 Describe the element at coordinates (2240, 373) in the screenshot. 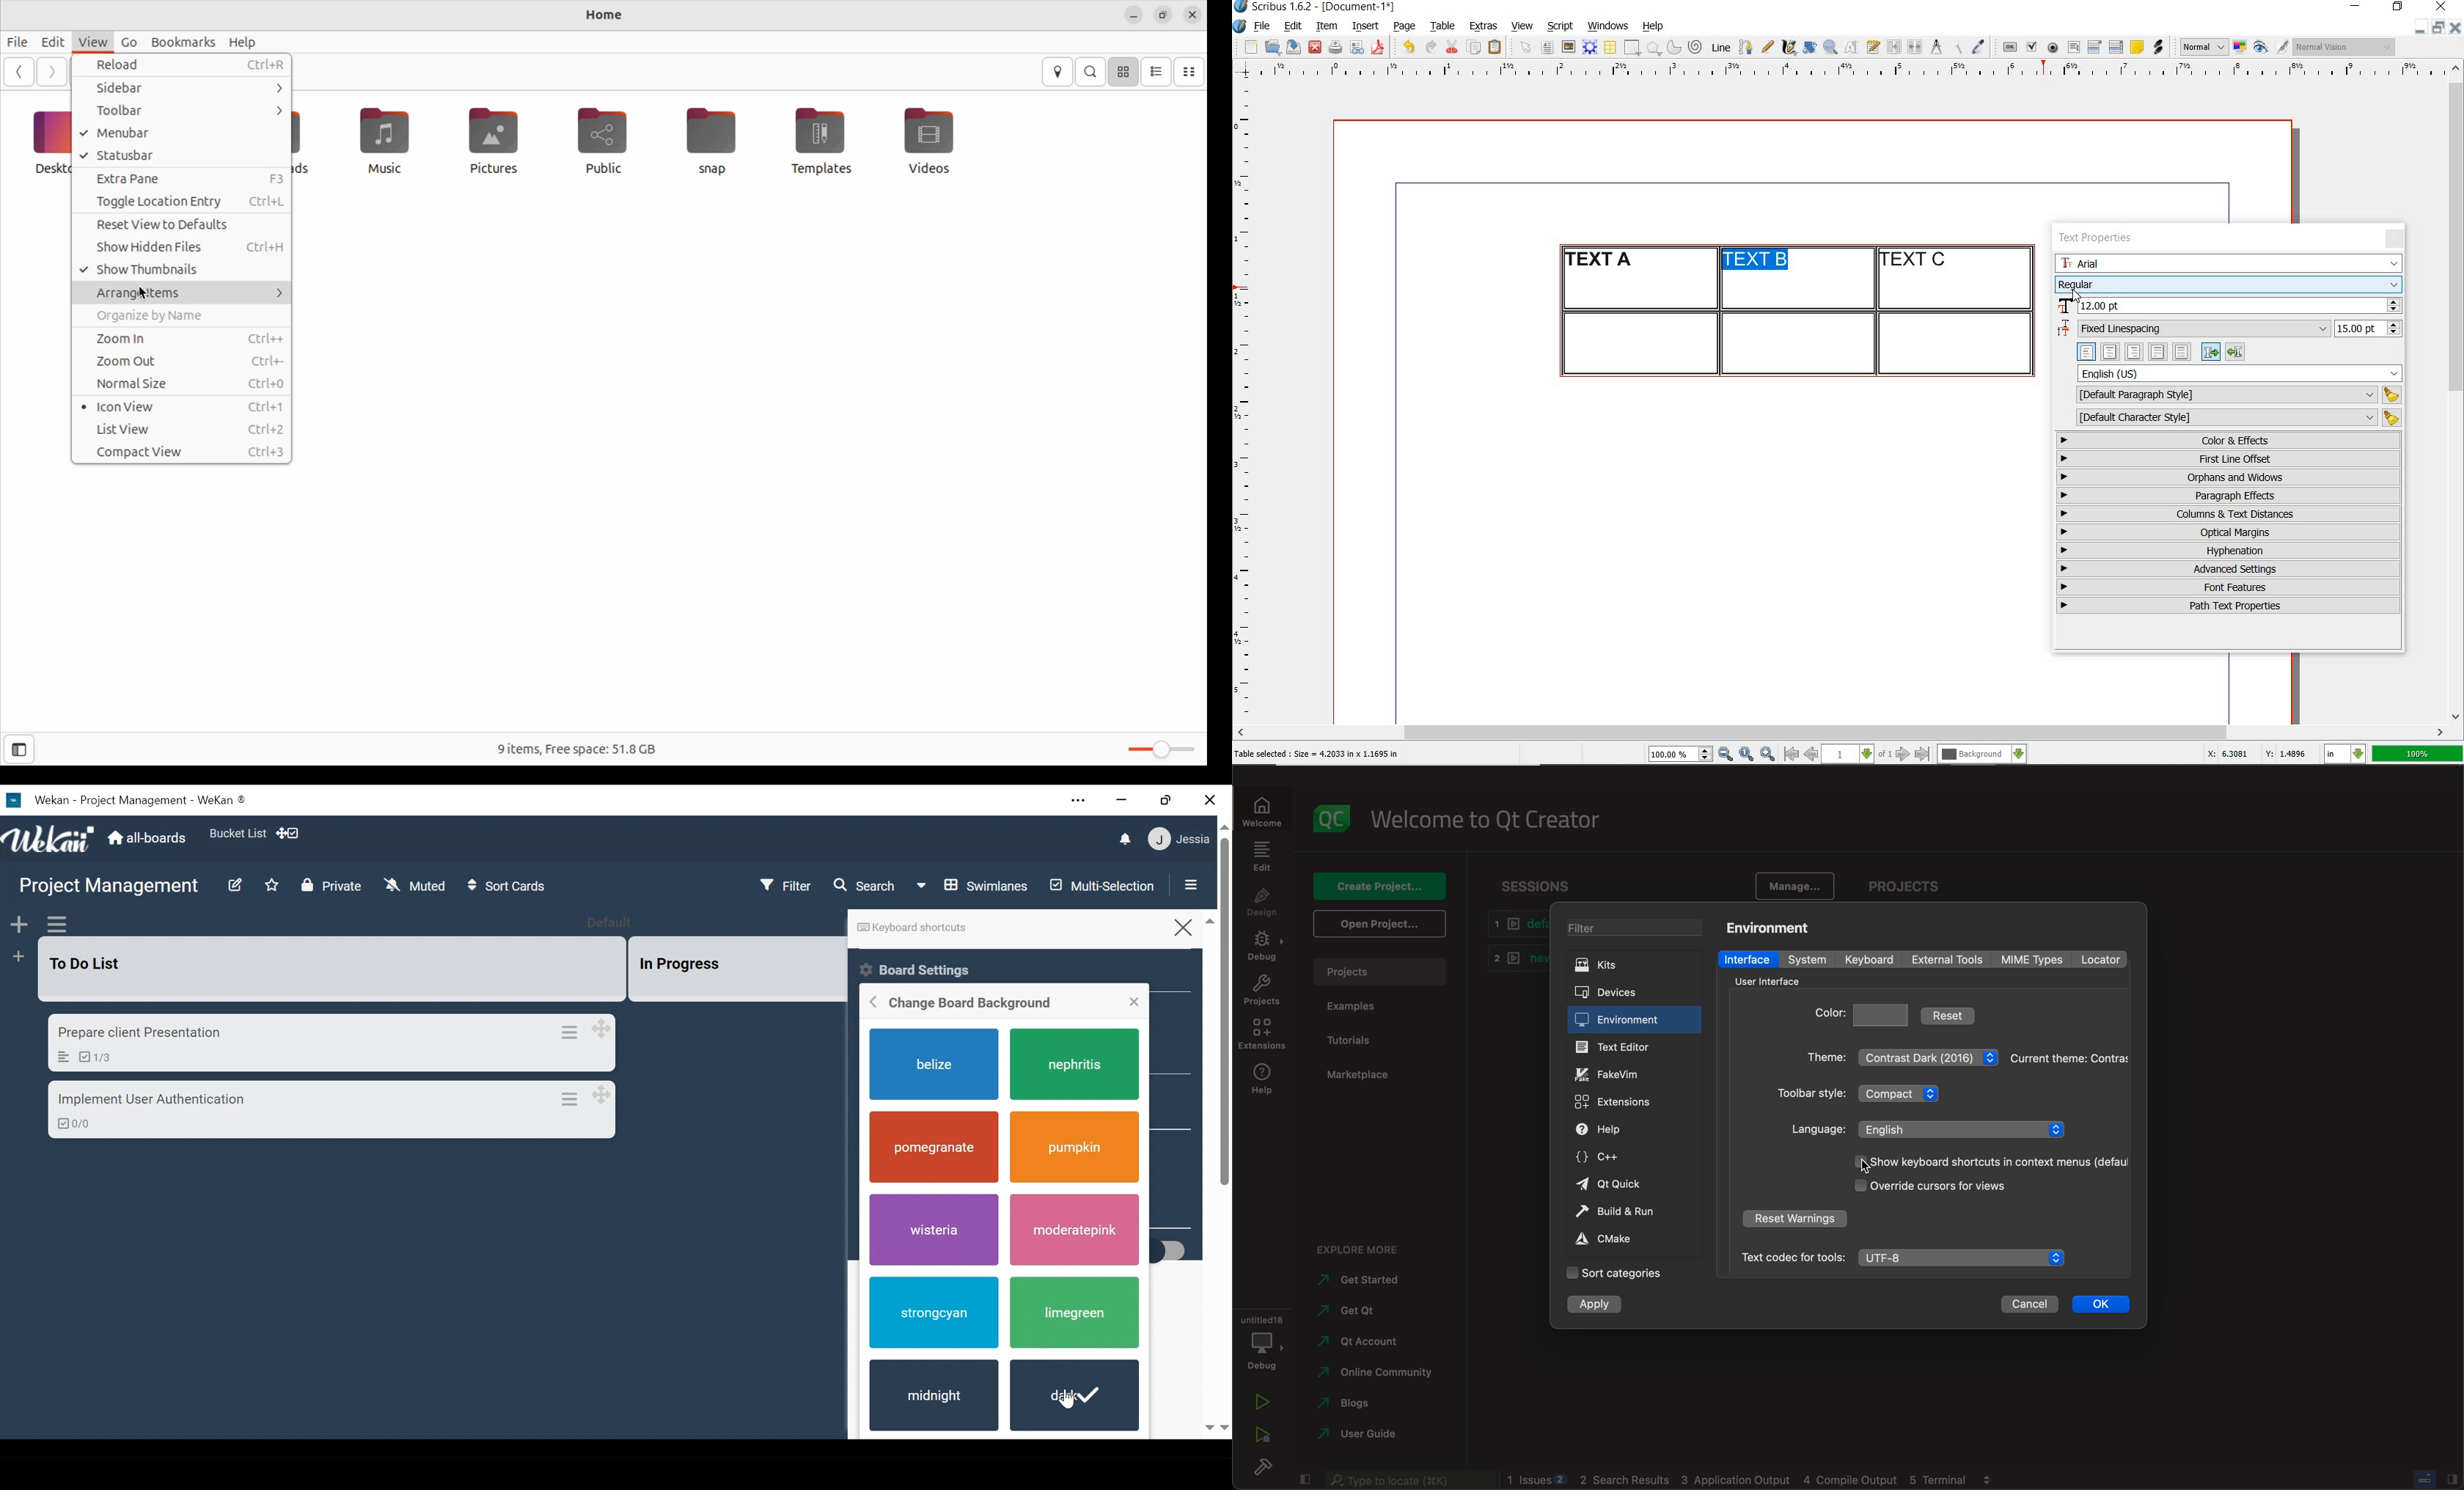

I see `text language` at that location.